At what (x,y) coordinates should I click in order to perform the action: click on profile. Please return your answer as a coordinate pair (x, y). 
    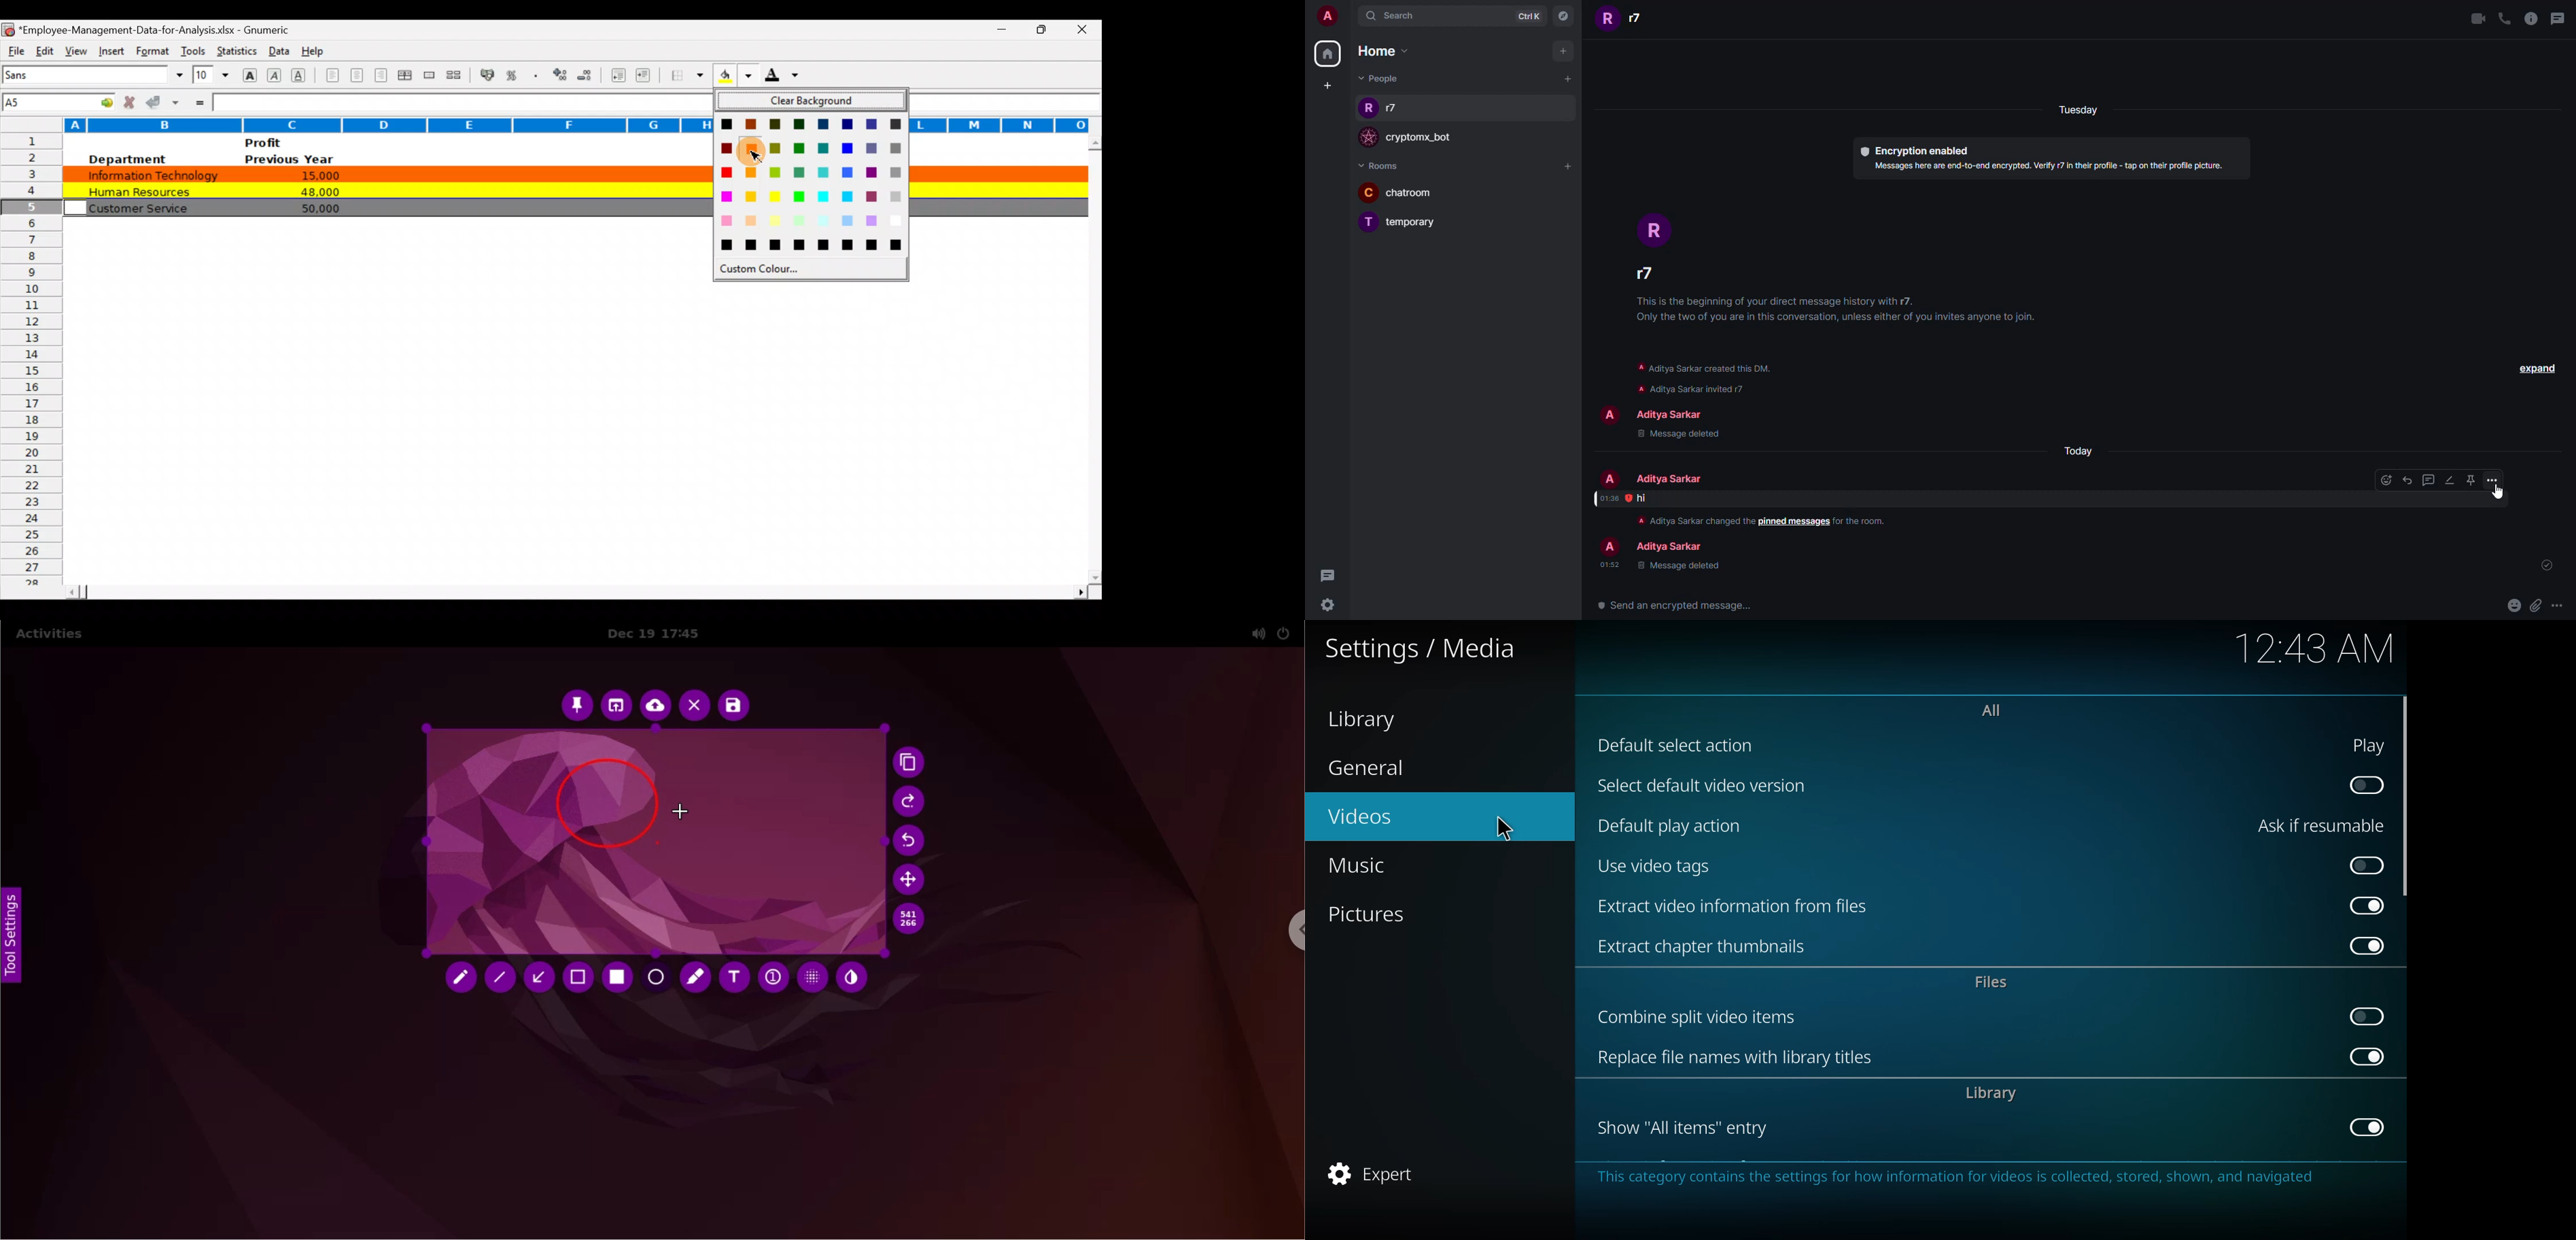
    Looking at the image, I should click on (1369, 222).